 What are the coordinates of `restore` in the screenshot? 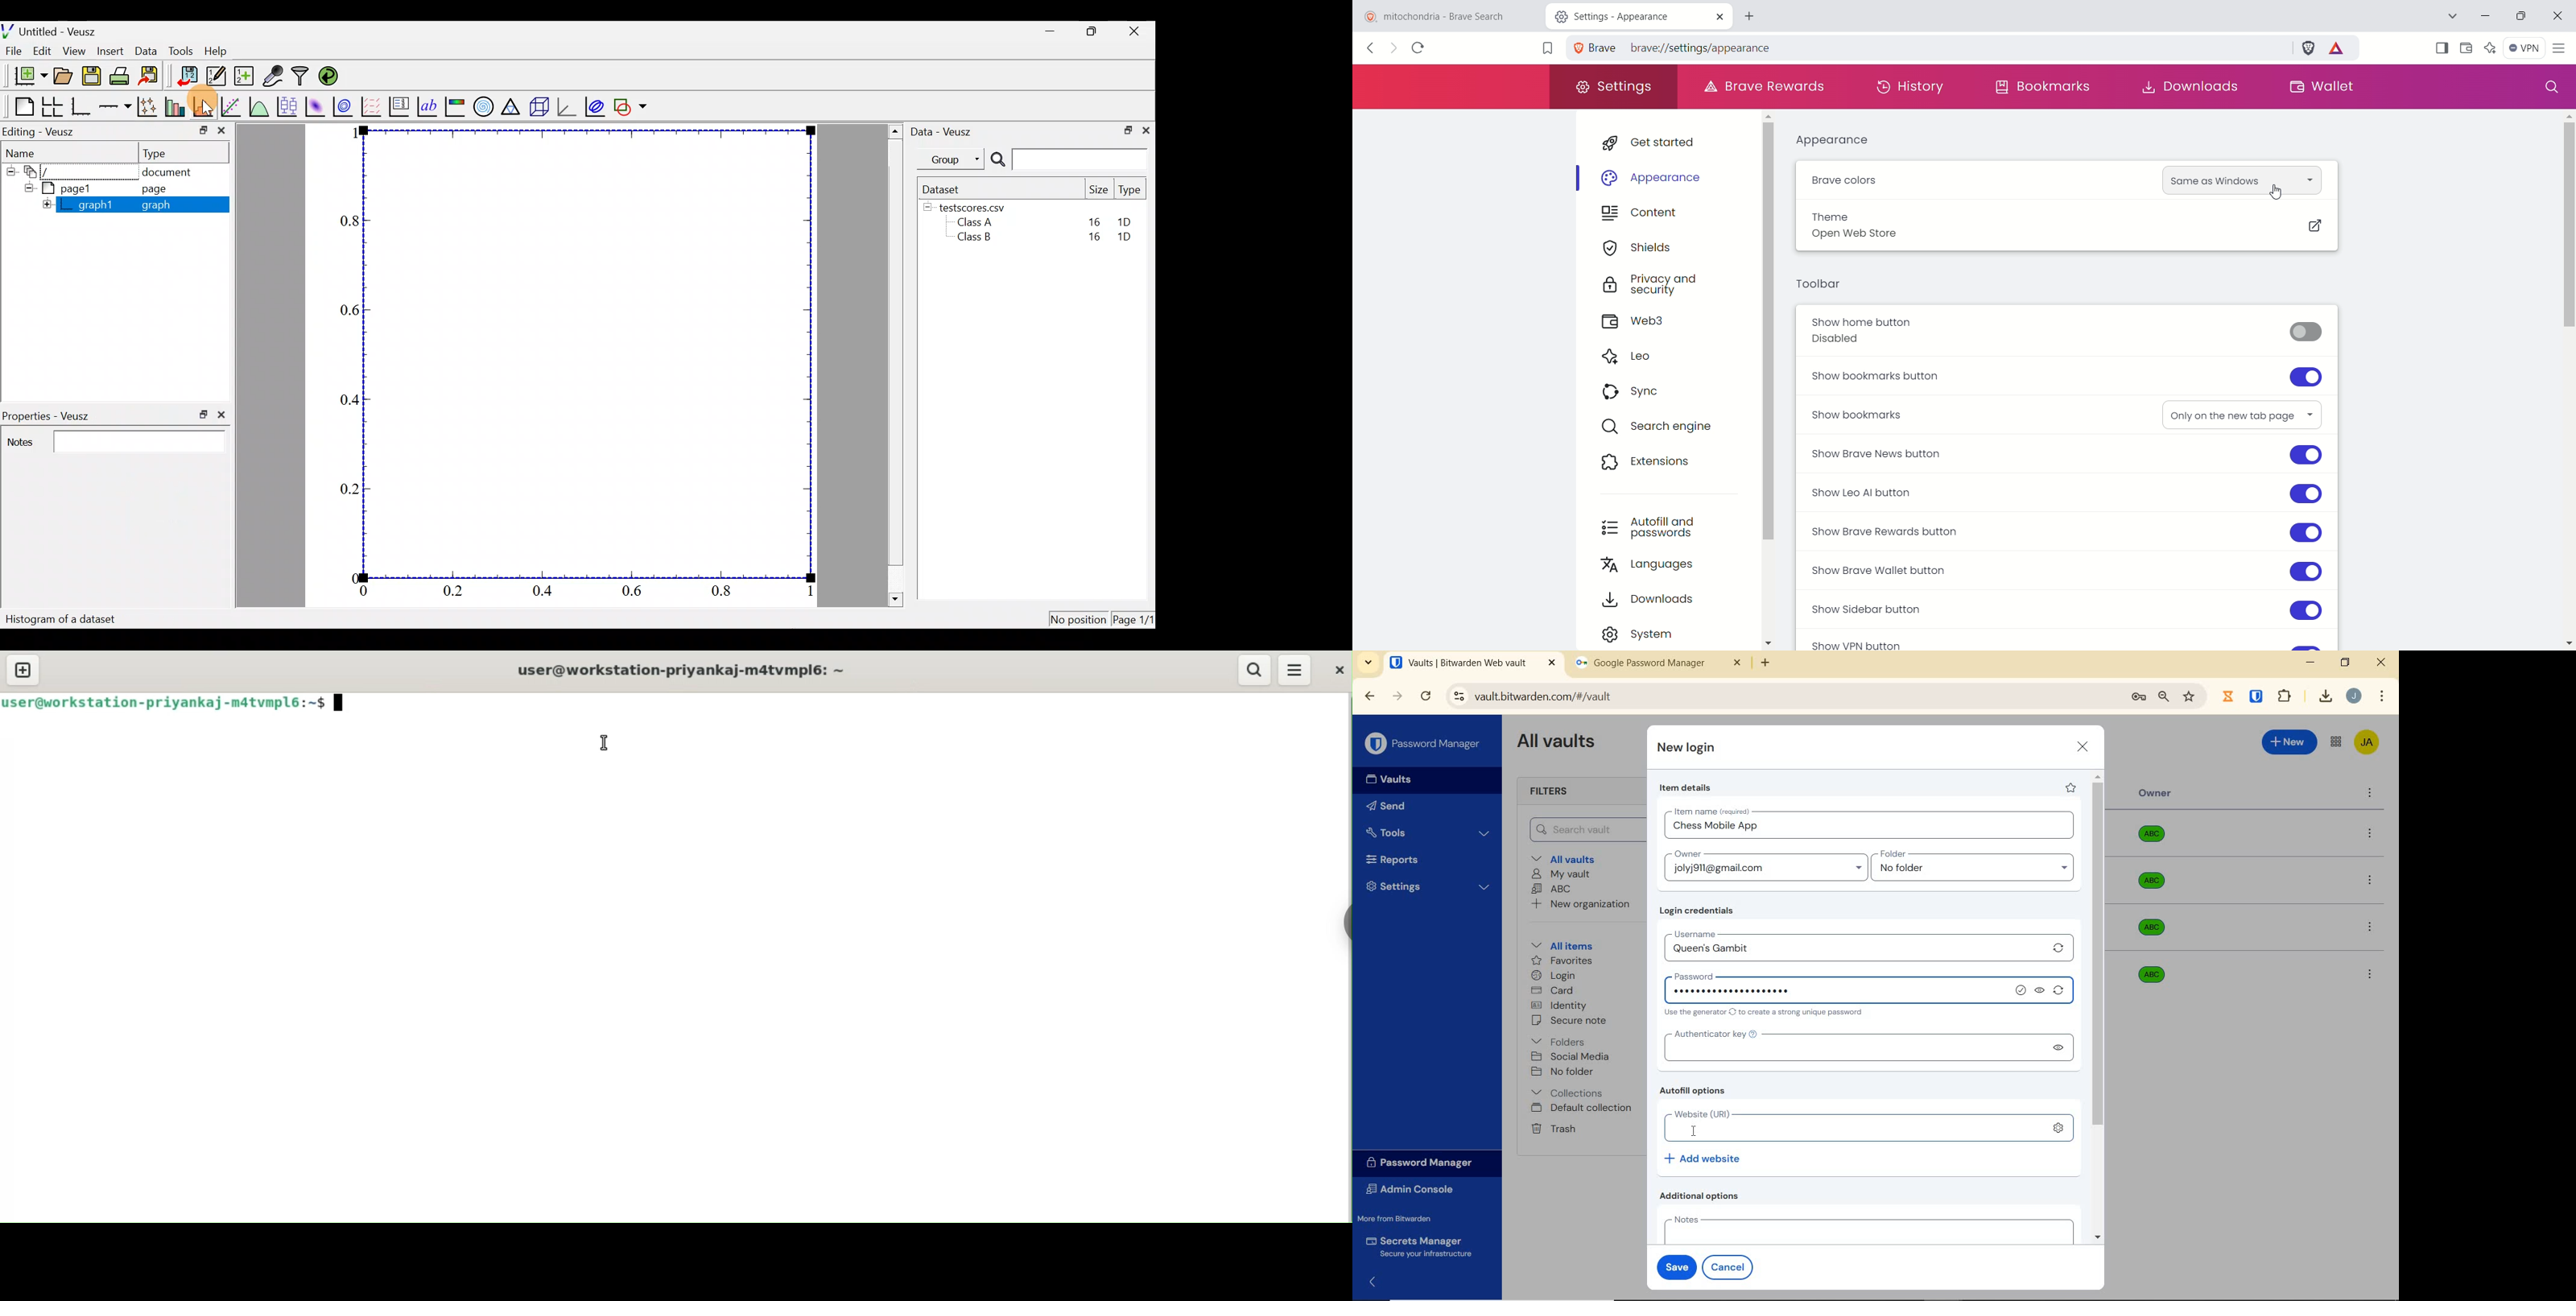 It's located at (2344, 662).